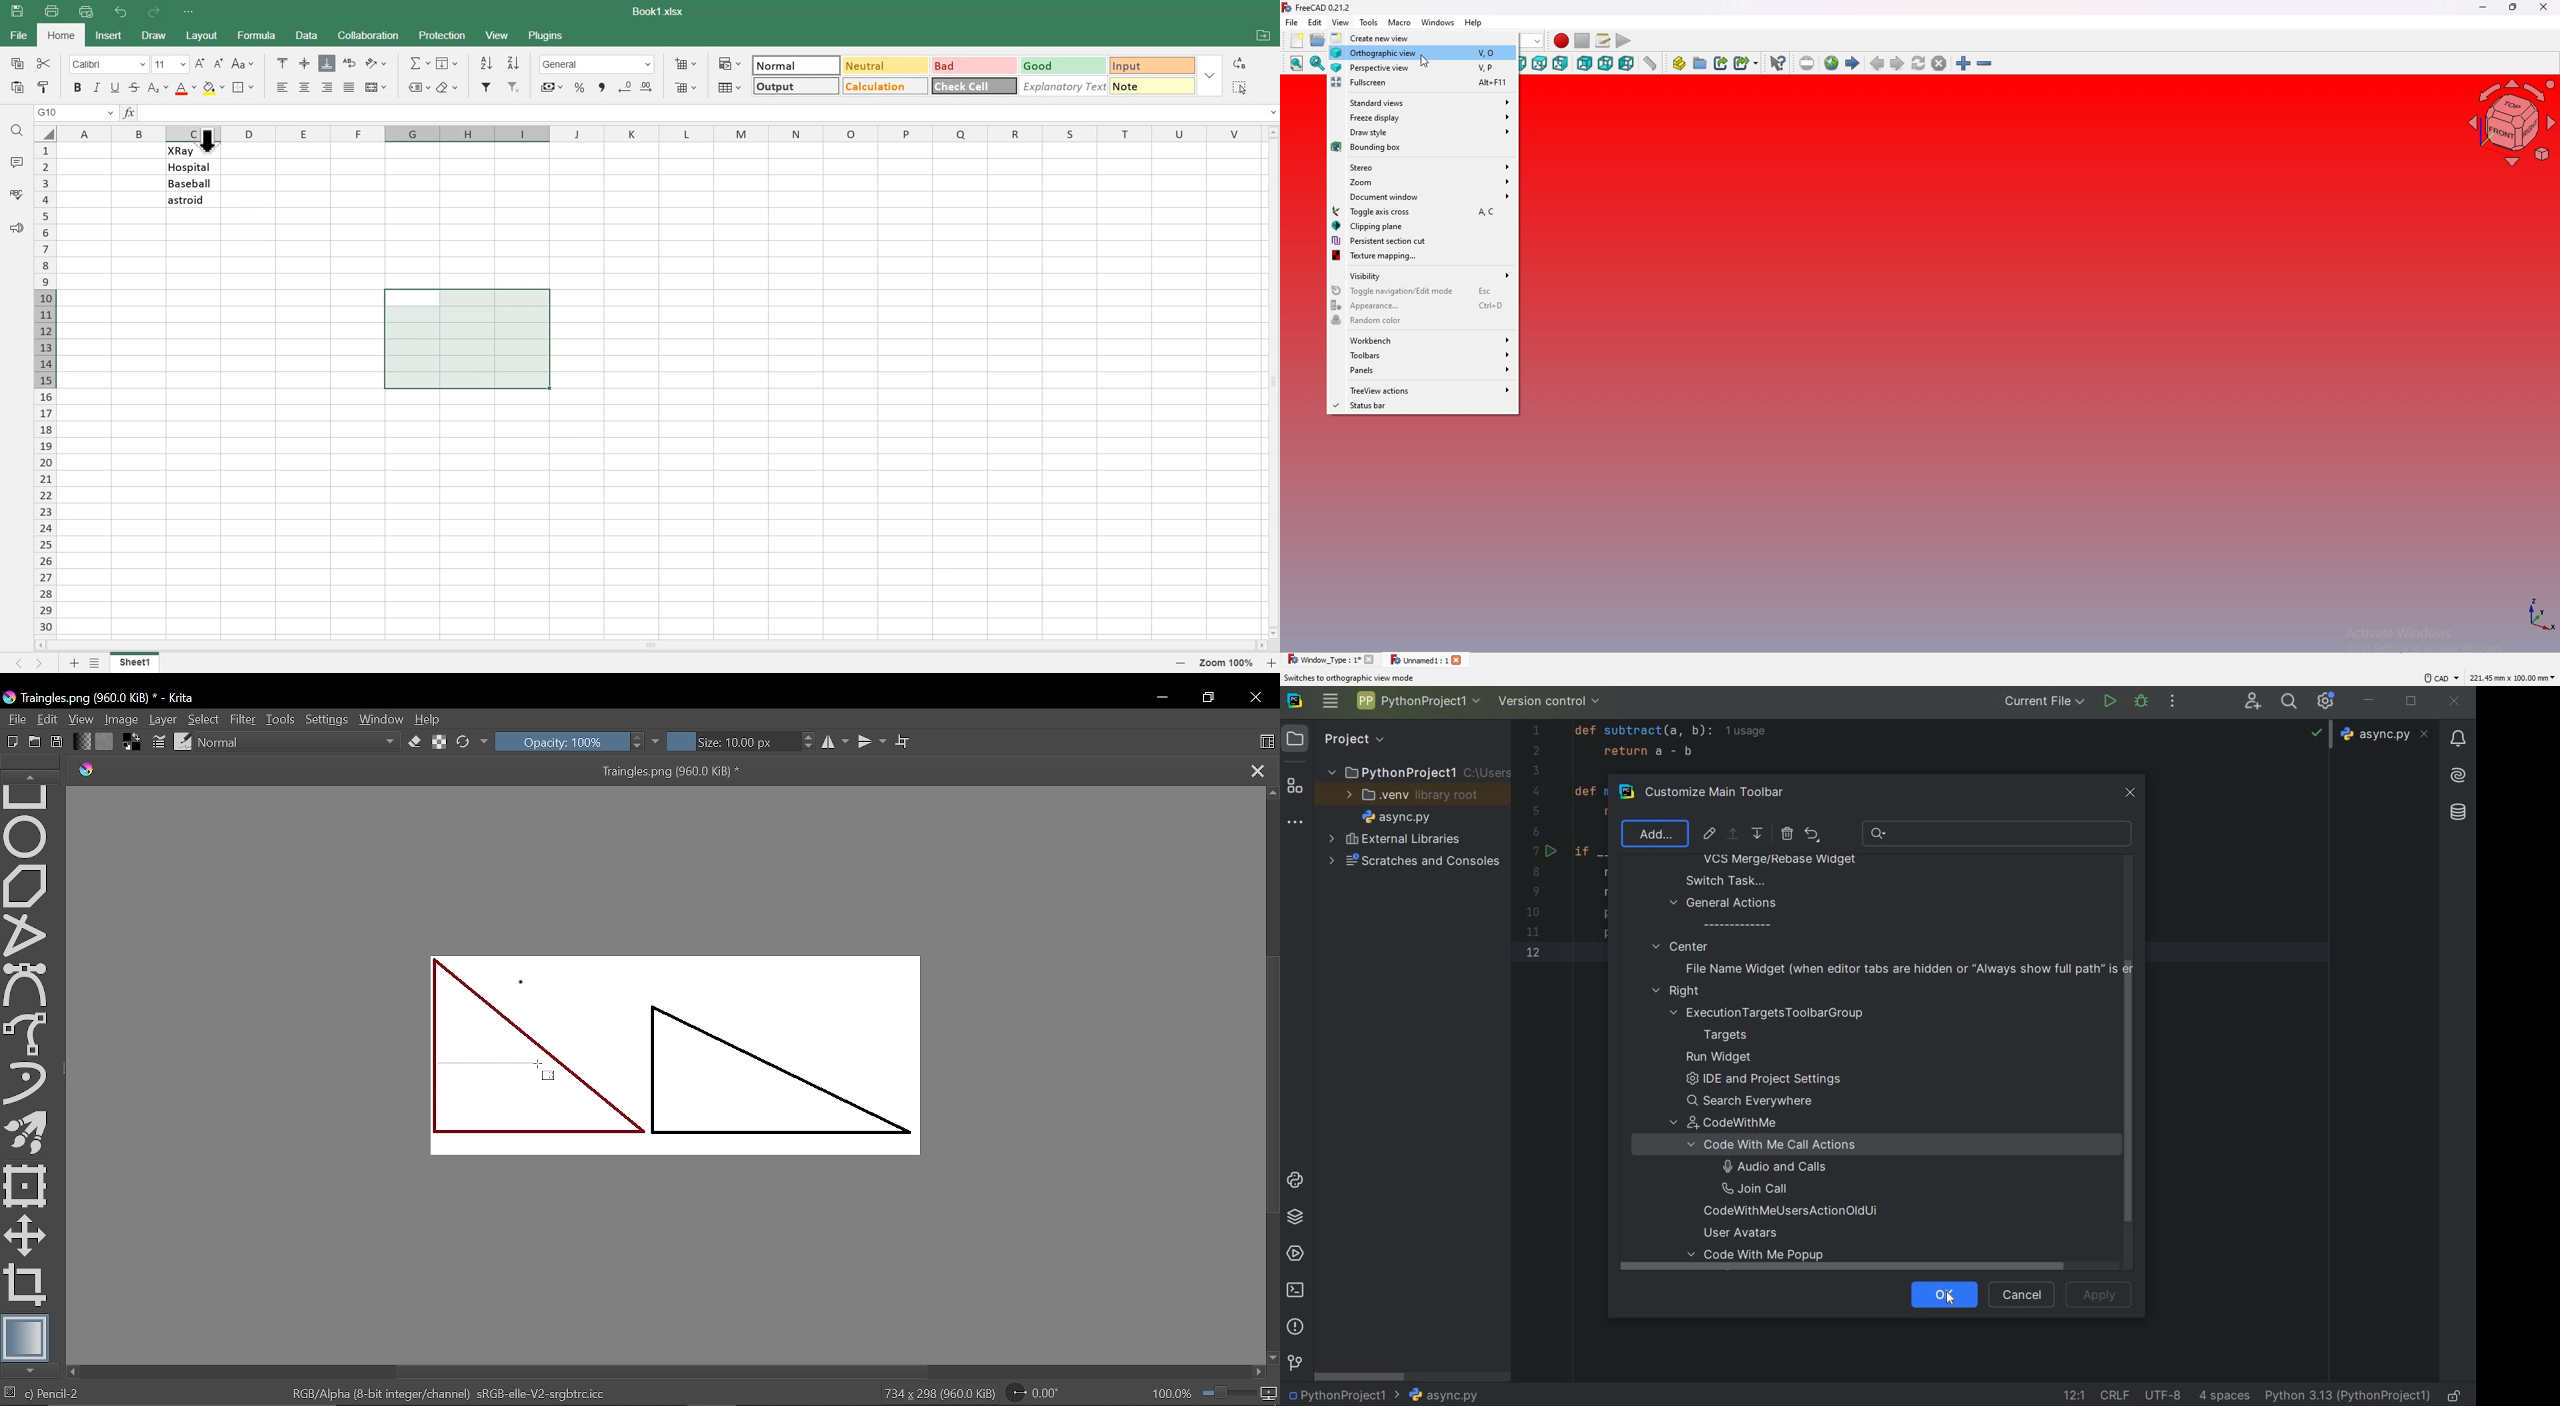 The image size is (2576, 1428). I want to click on Input, so click(1150, 64).